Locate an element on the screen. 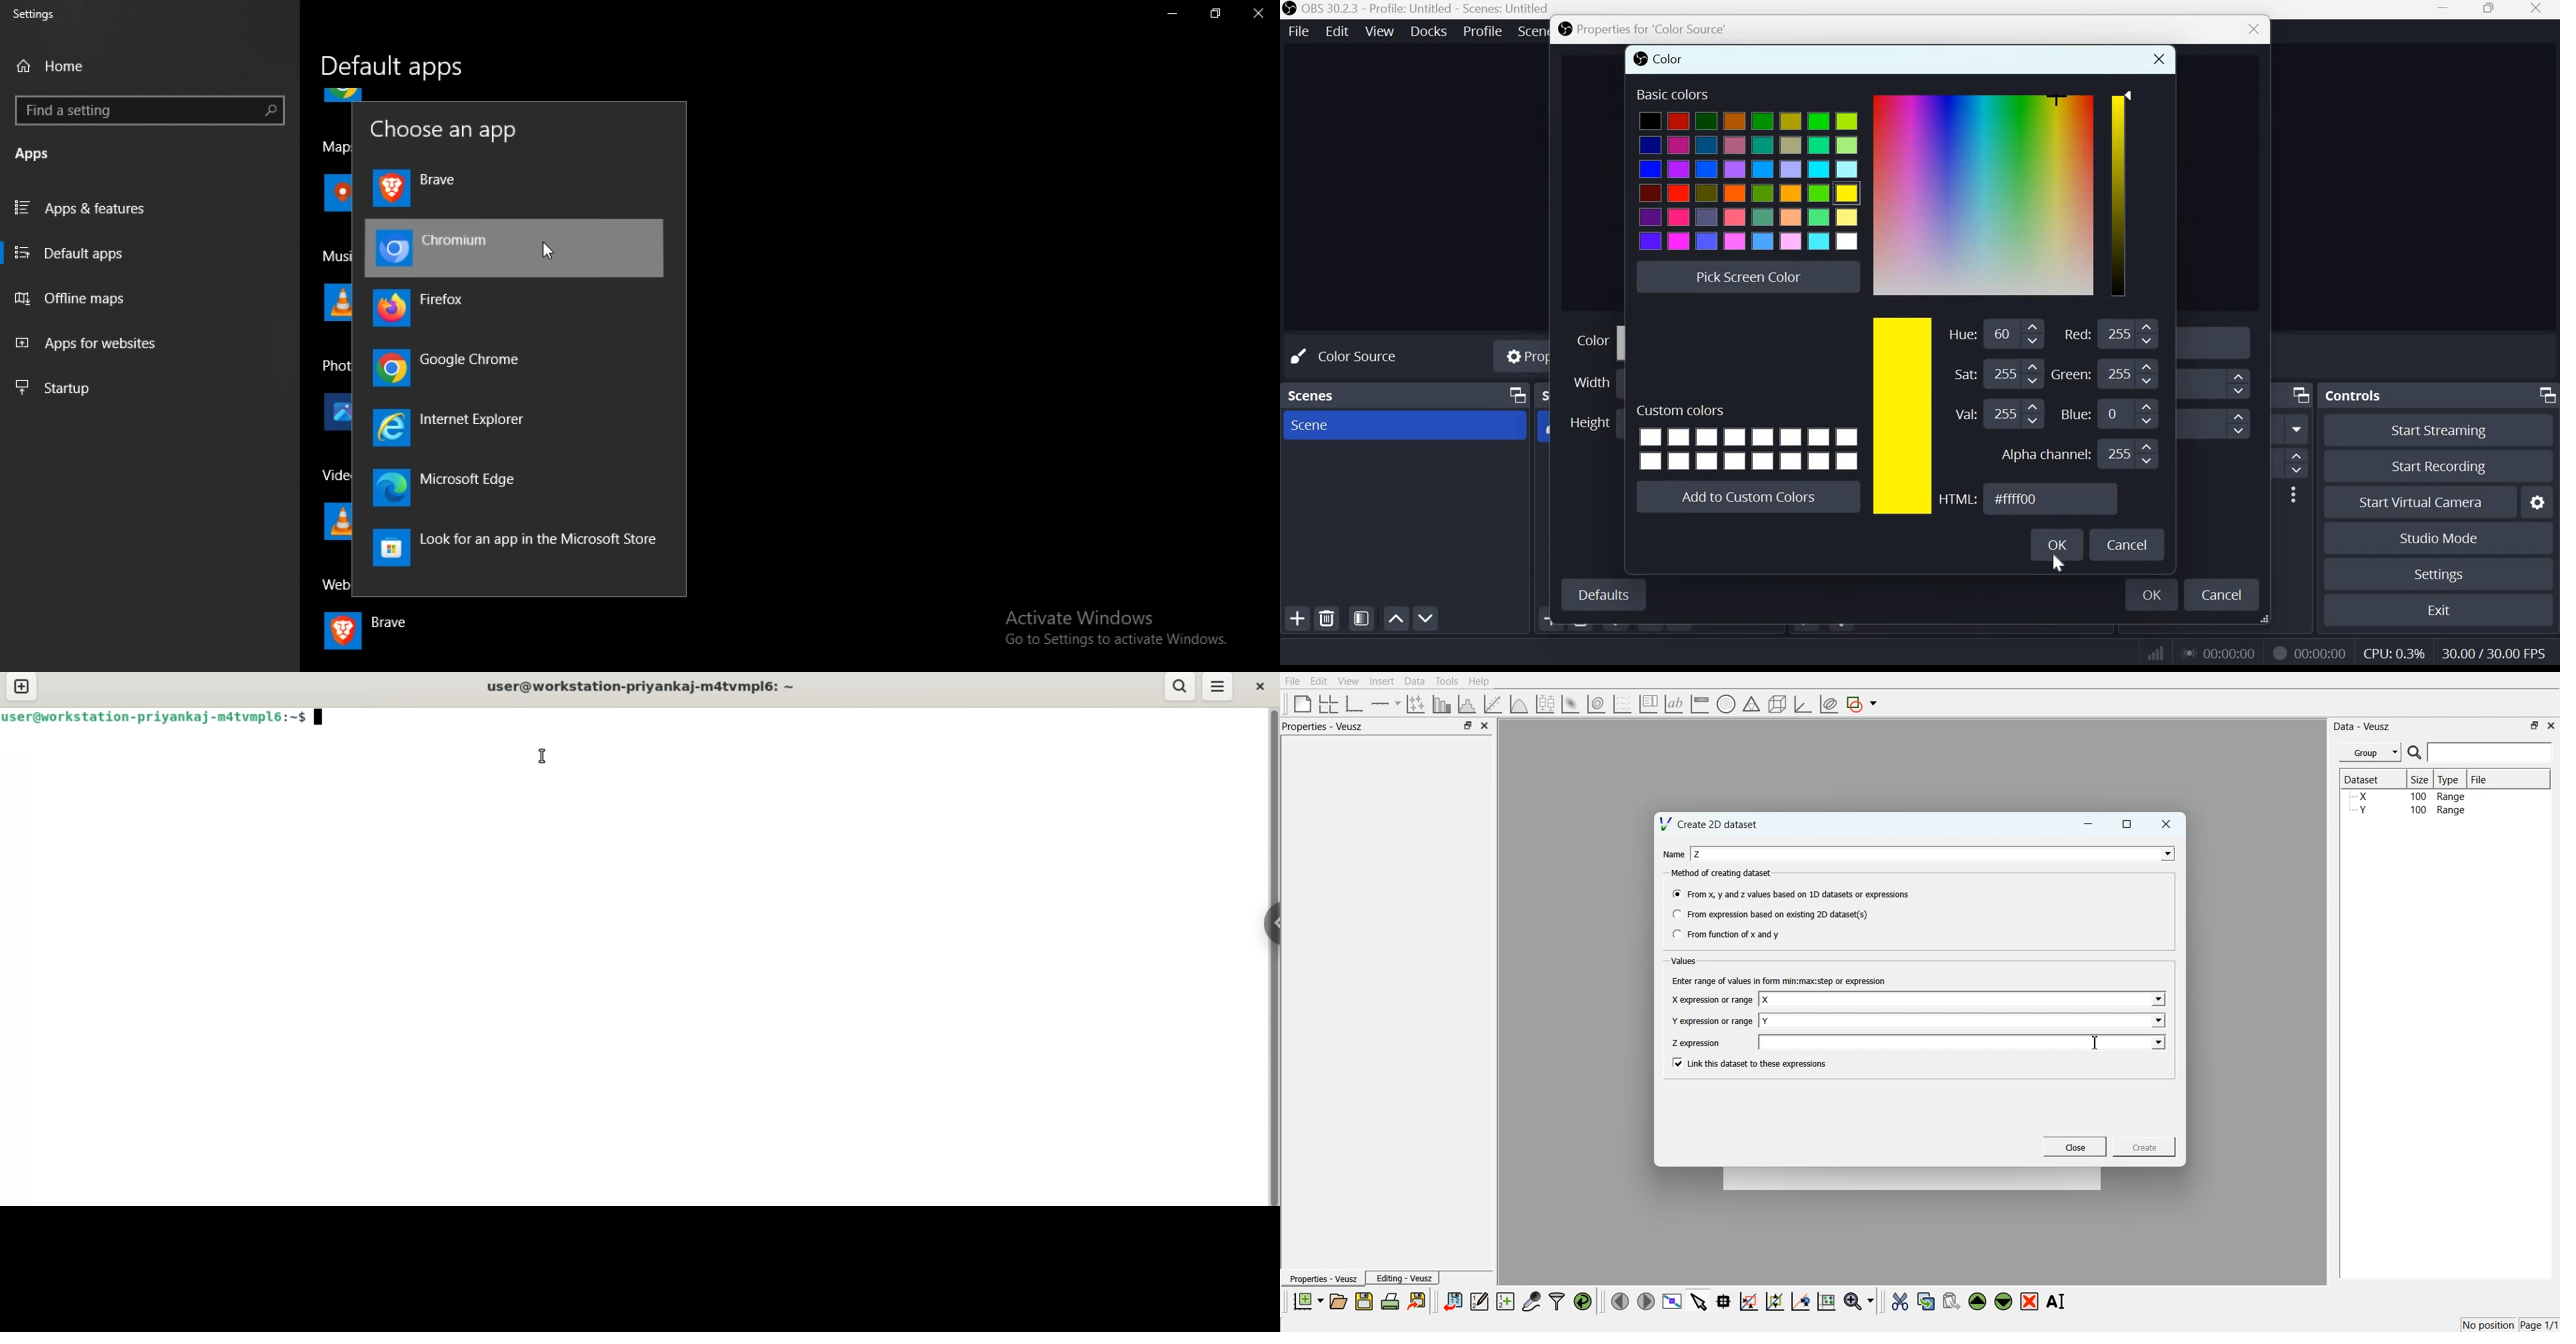 This screenshot has height=1344, width=2576. = NY expression or range is located at coordinates (1713, 1021).